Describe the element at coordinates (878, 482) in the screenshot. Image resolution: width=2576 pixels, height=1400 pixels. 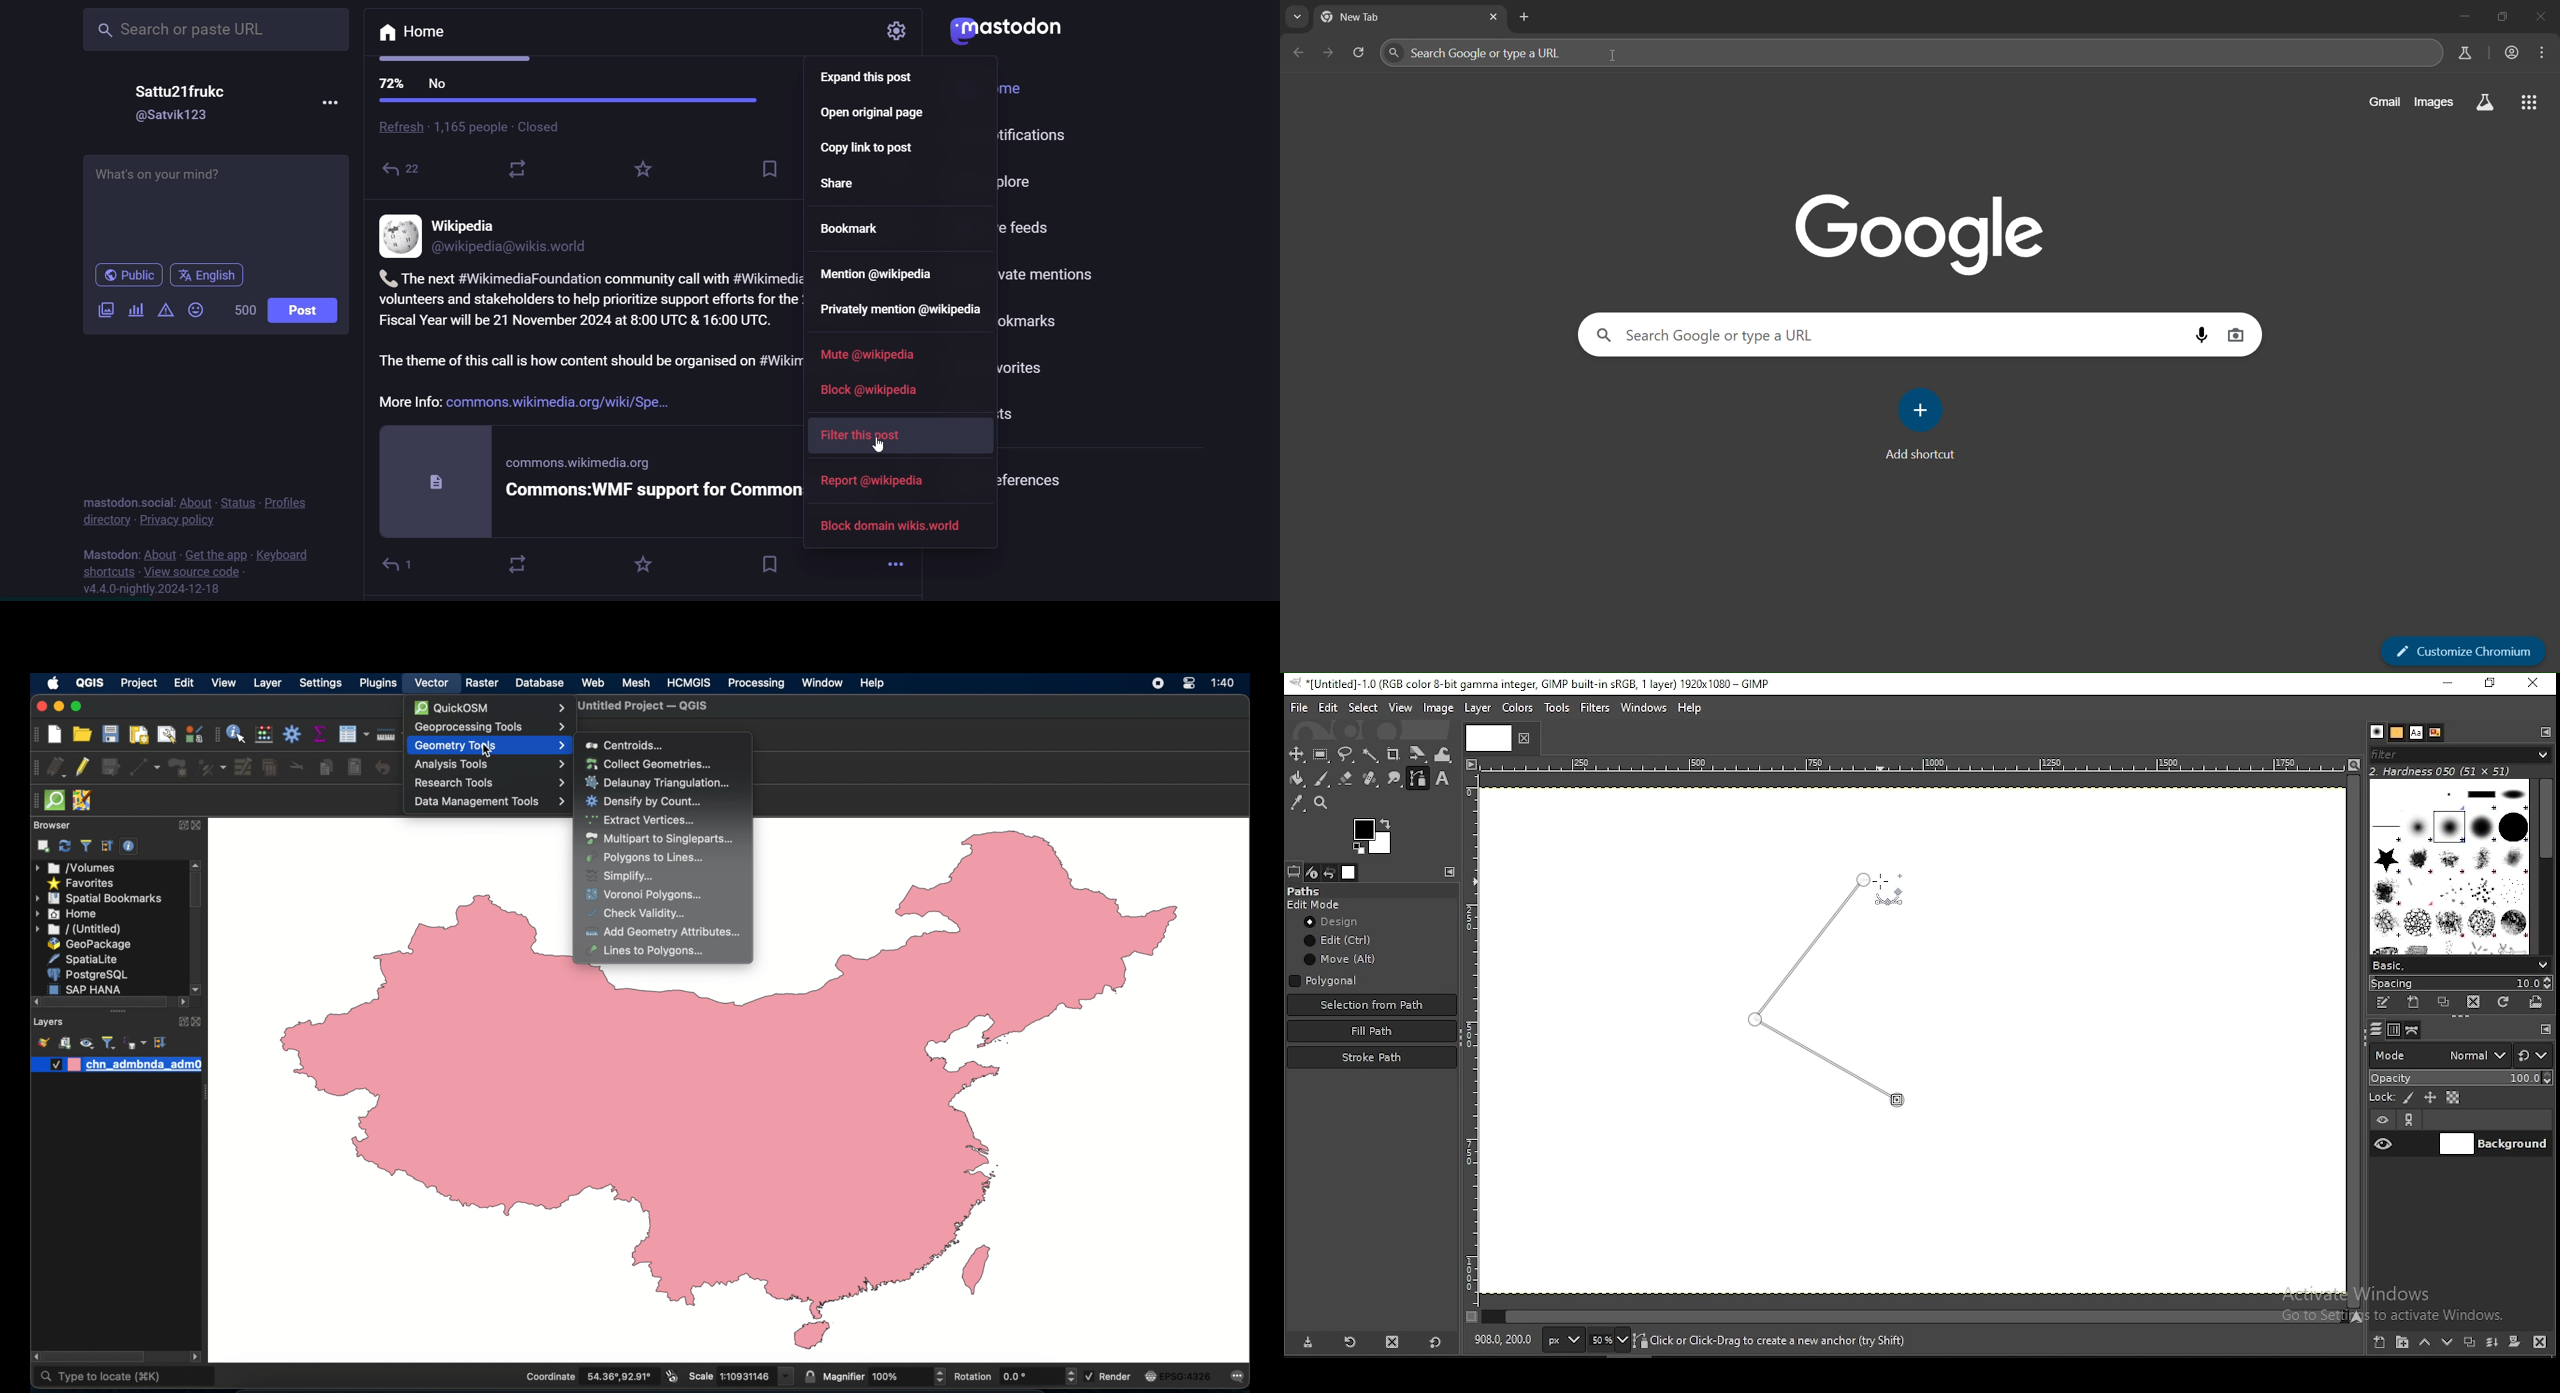
I see `report ` at that location.